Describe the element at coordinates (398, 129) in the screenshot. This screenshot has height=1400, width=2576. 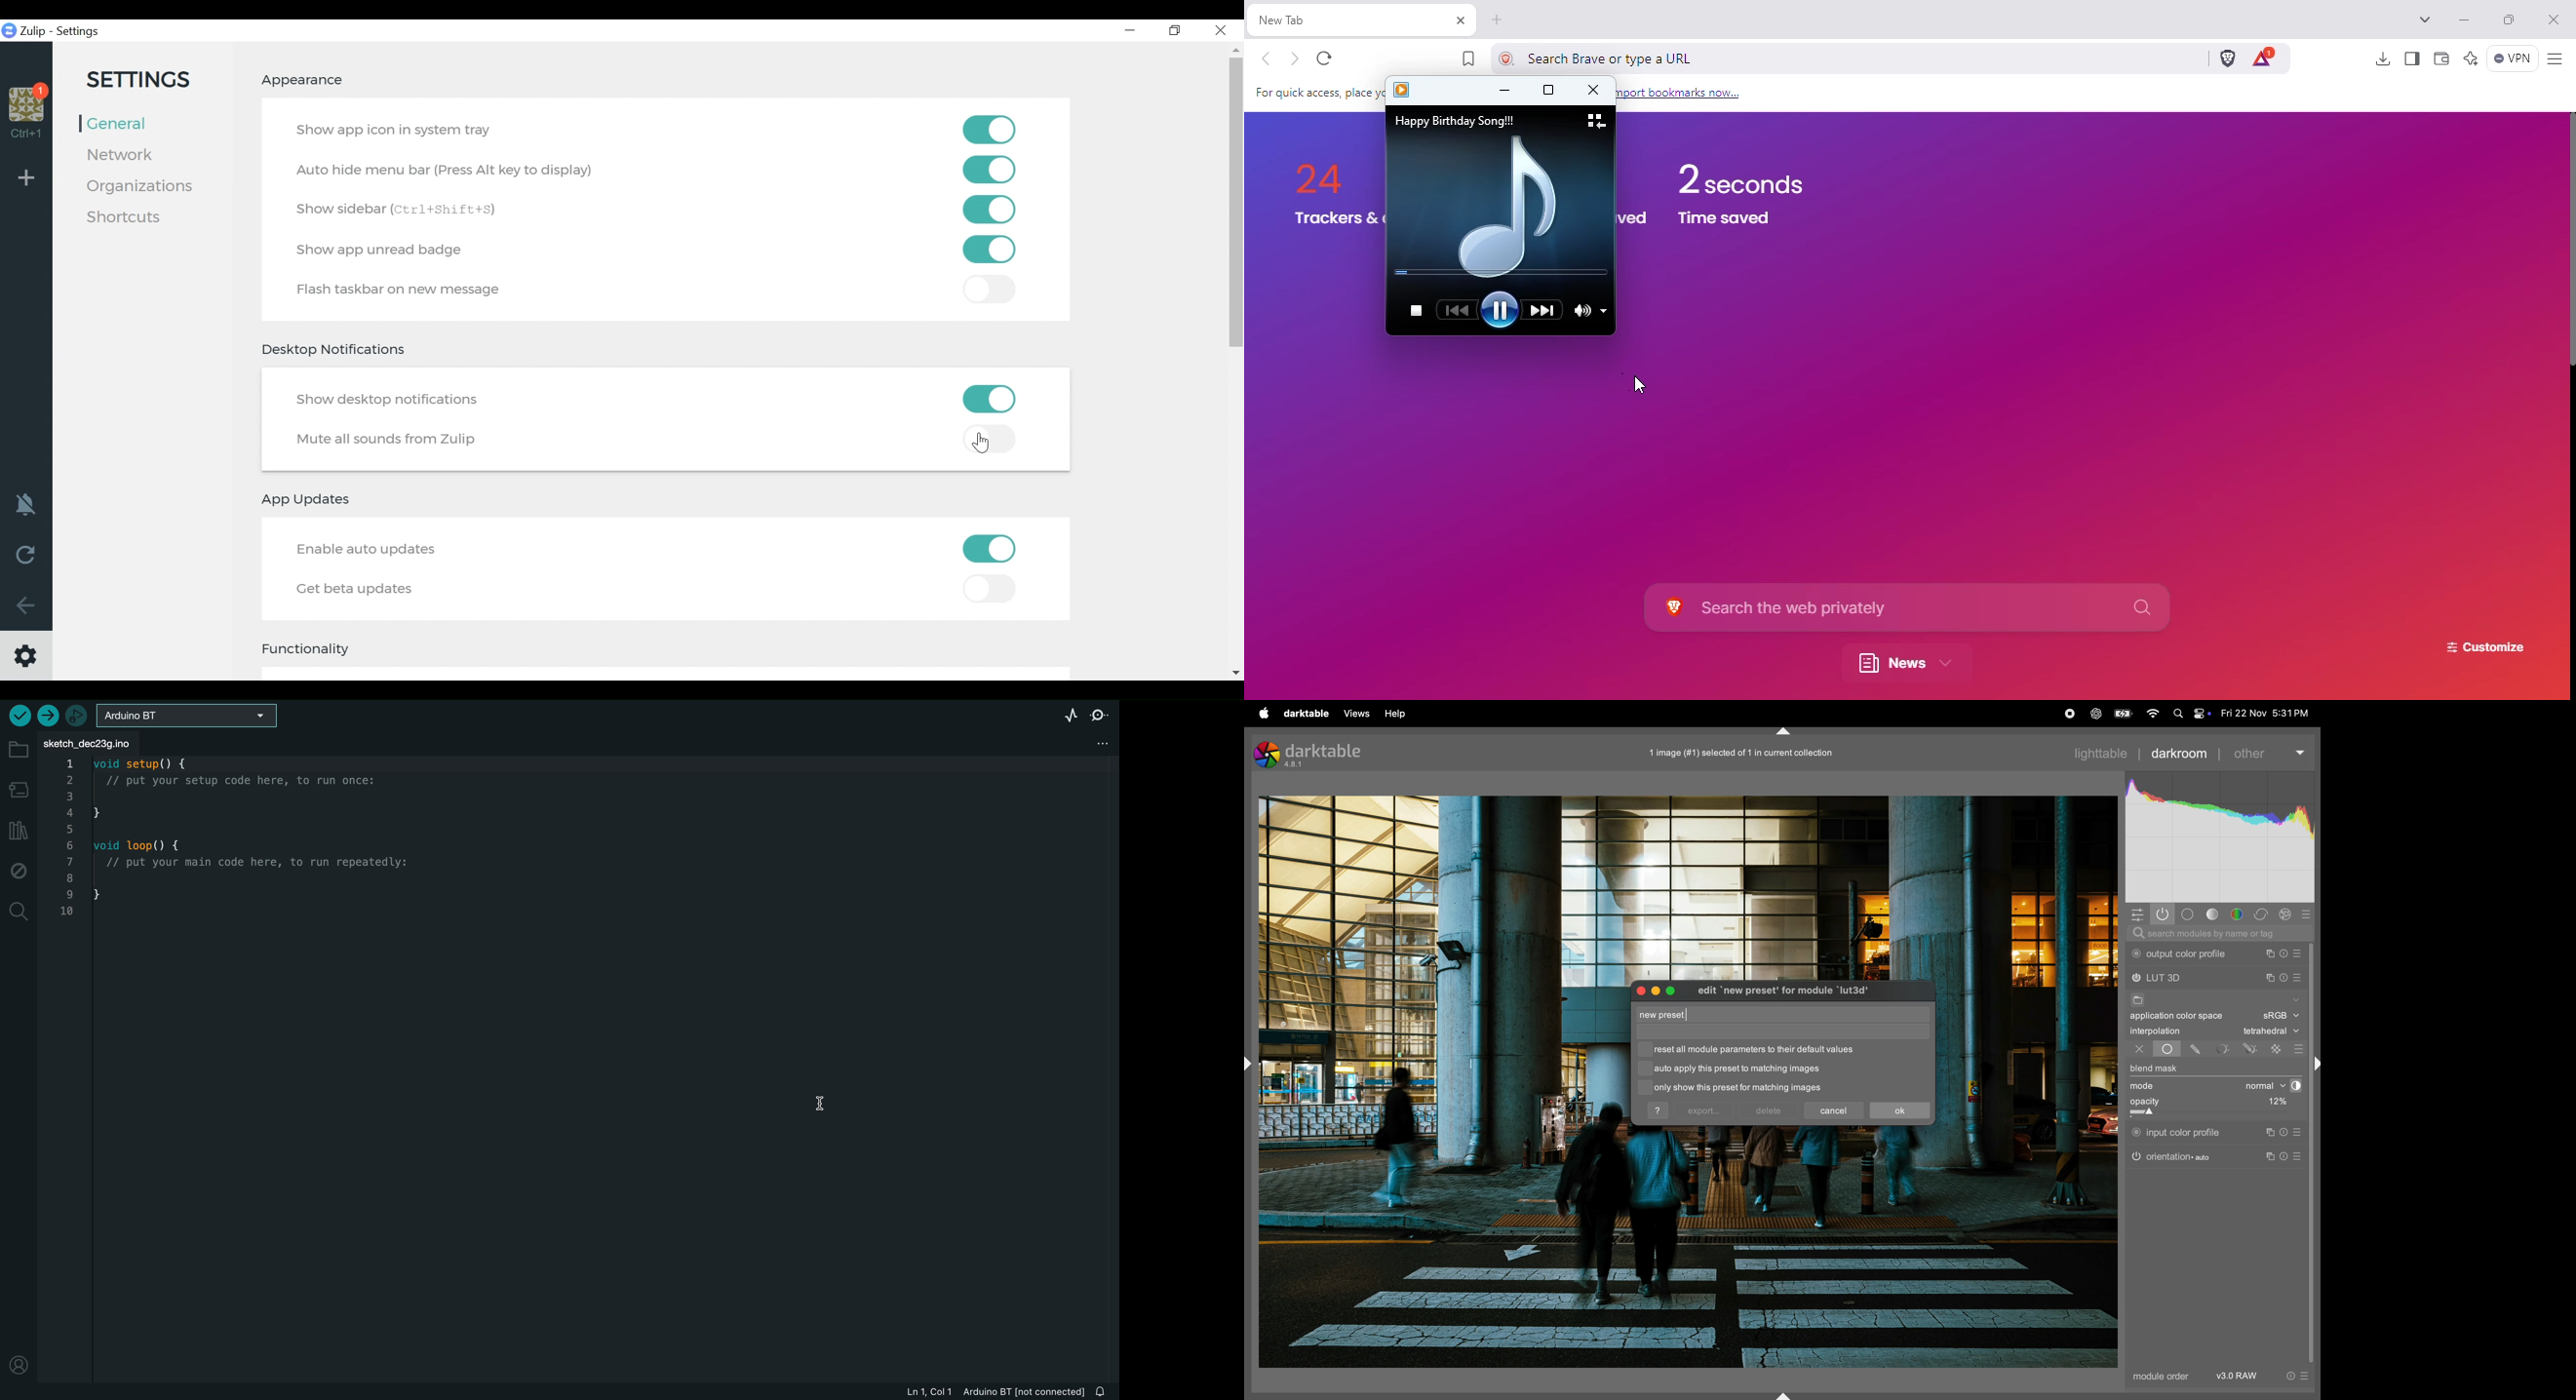
I see `Show app icon in system tray` at that location.